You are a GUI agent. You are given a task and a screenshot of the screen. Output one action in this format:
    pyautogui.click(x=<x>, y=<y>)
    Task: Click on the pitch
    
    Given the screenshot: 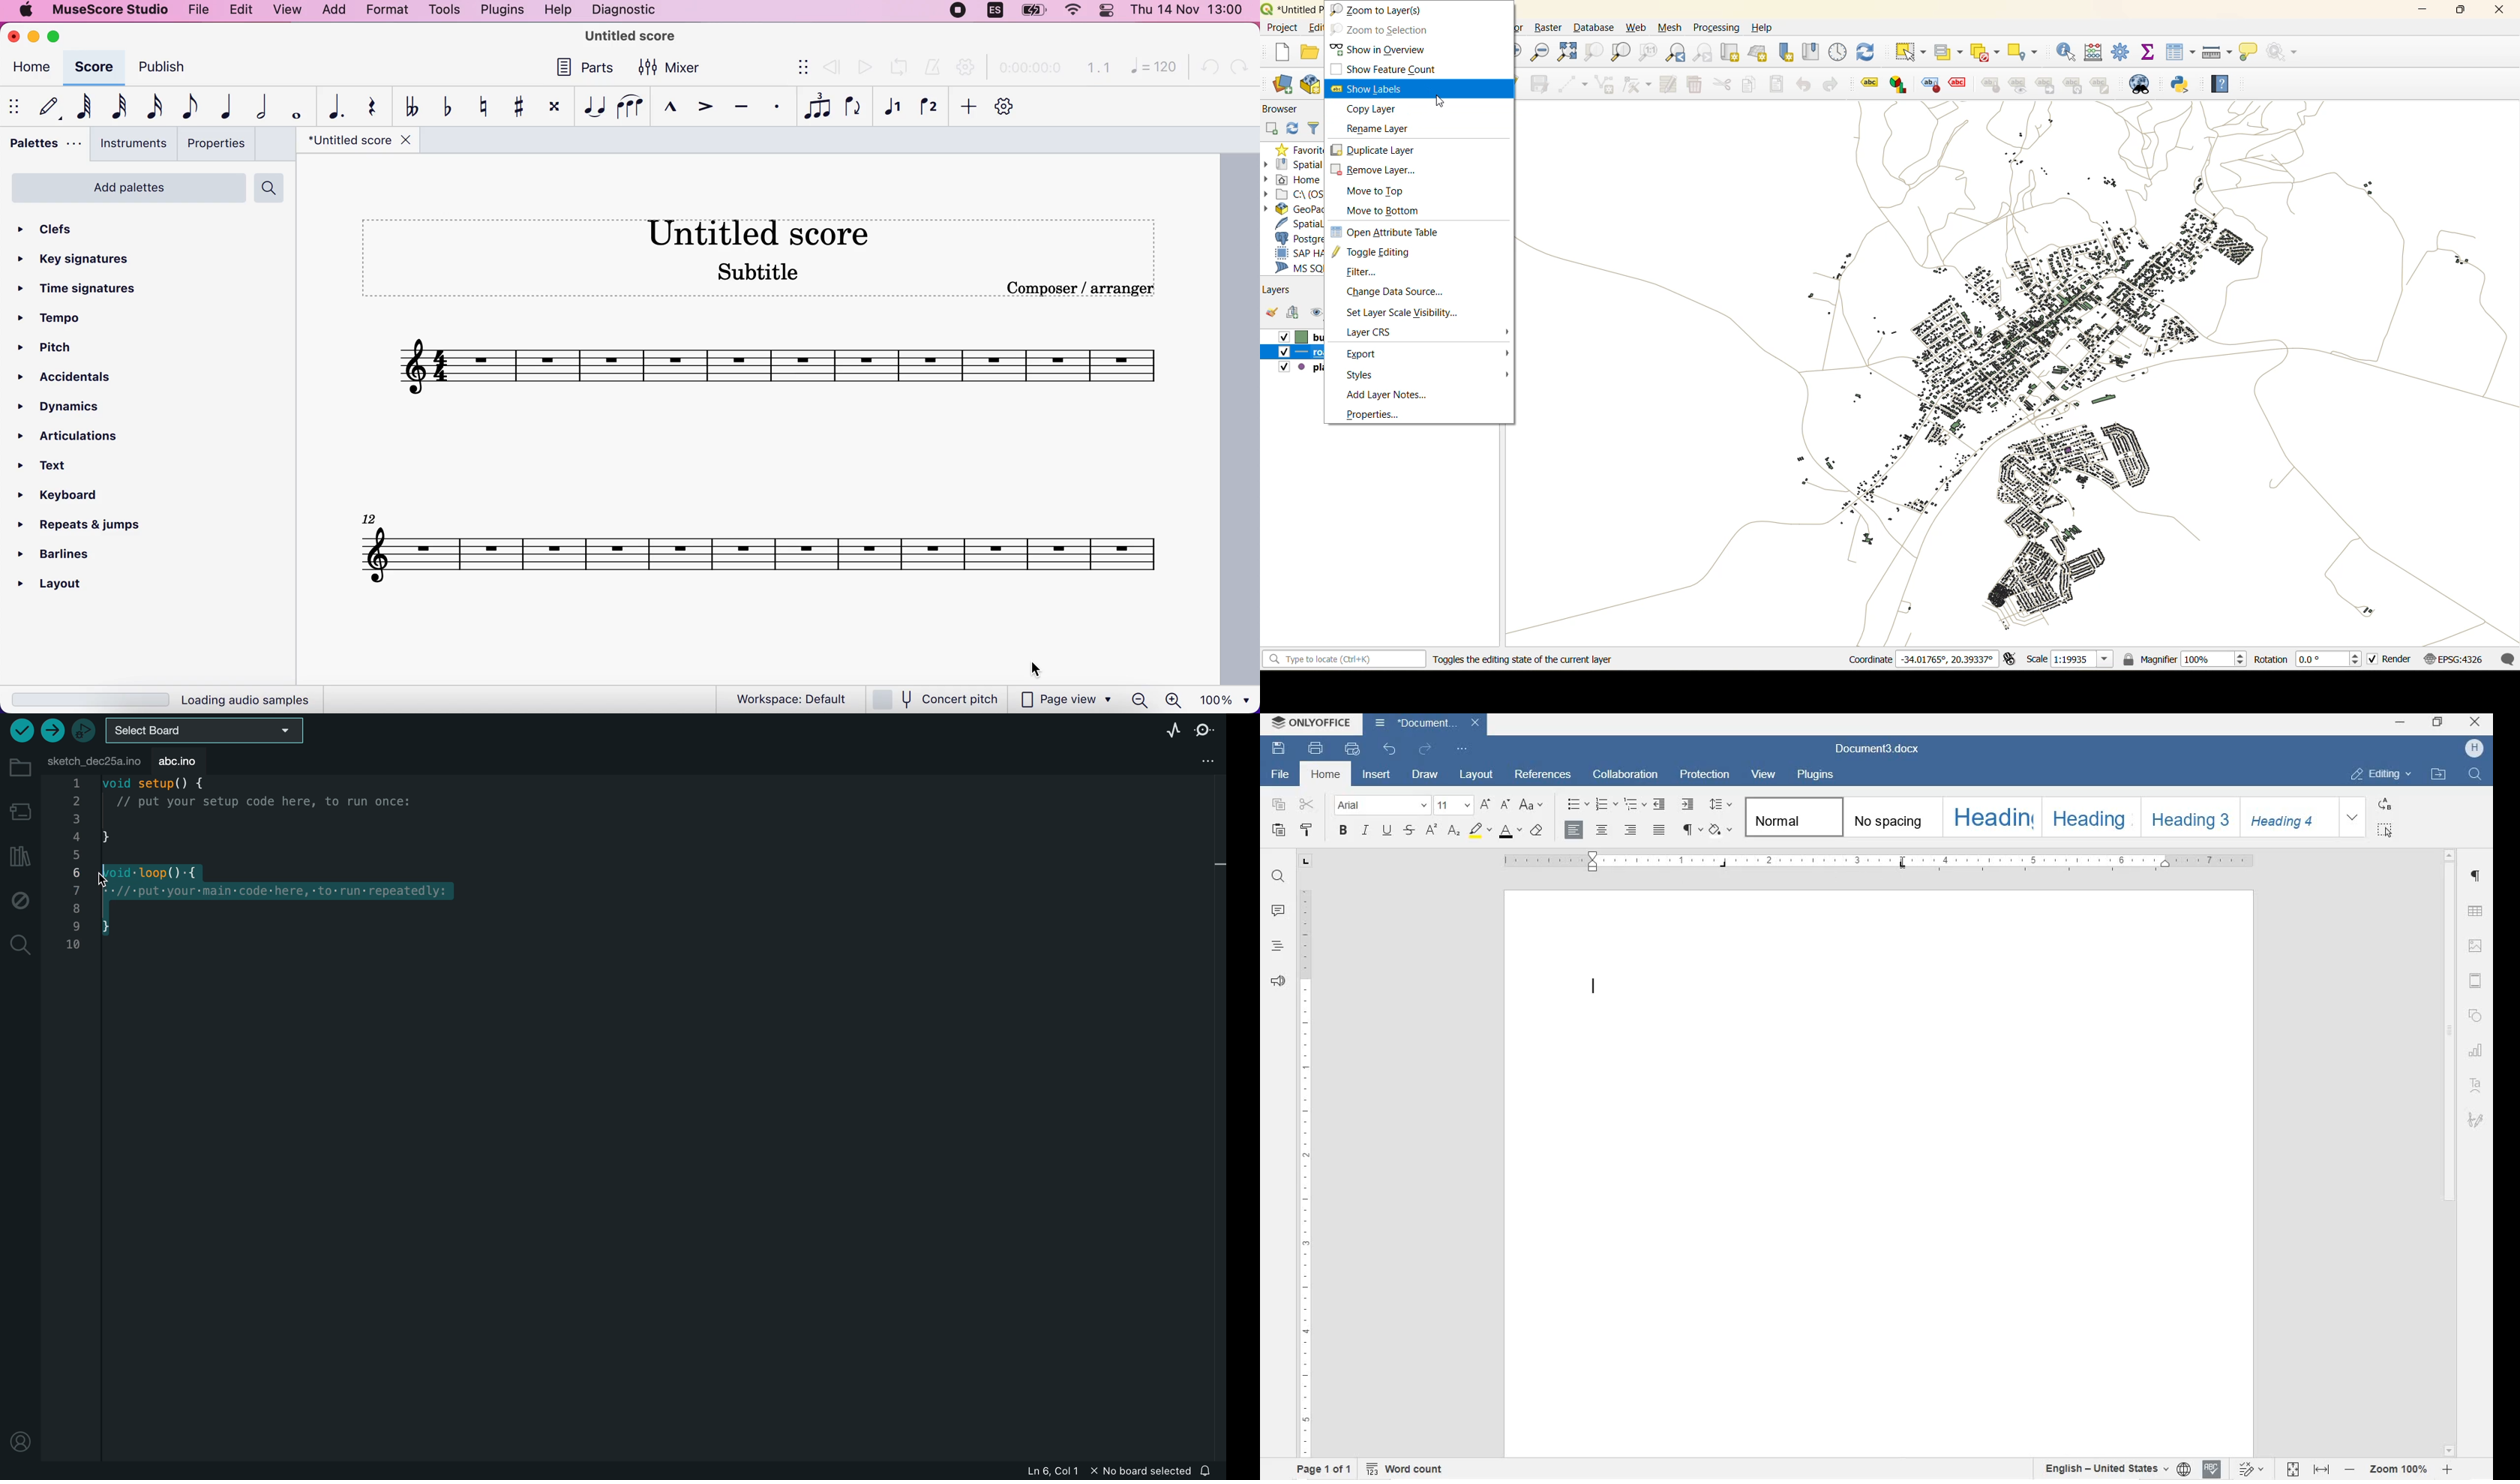 What is the action you would take?
    pyautogui.click(x=62, y=348)
    